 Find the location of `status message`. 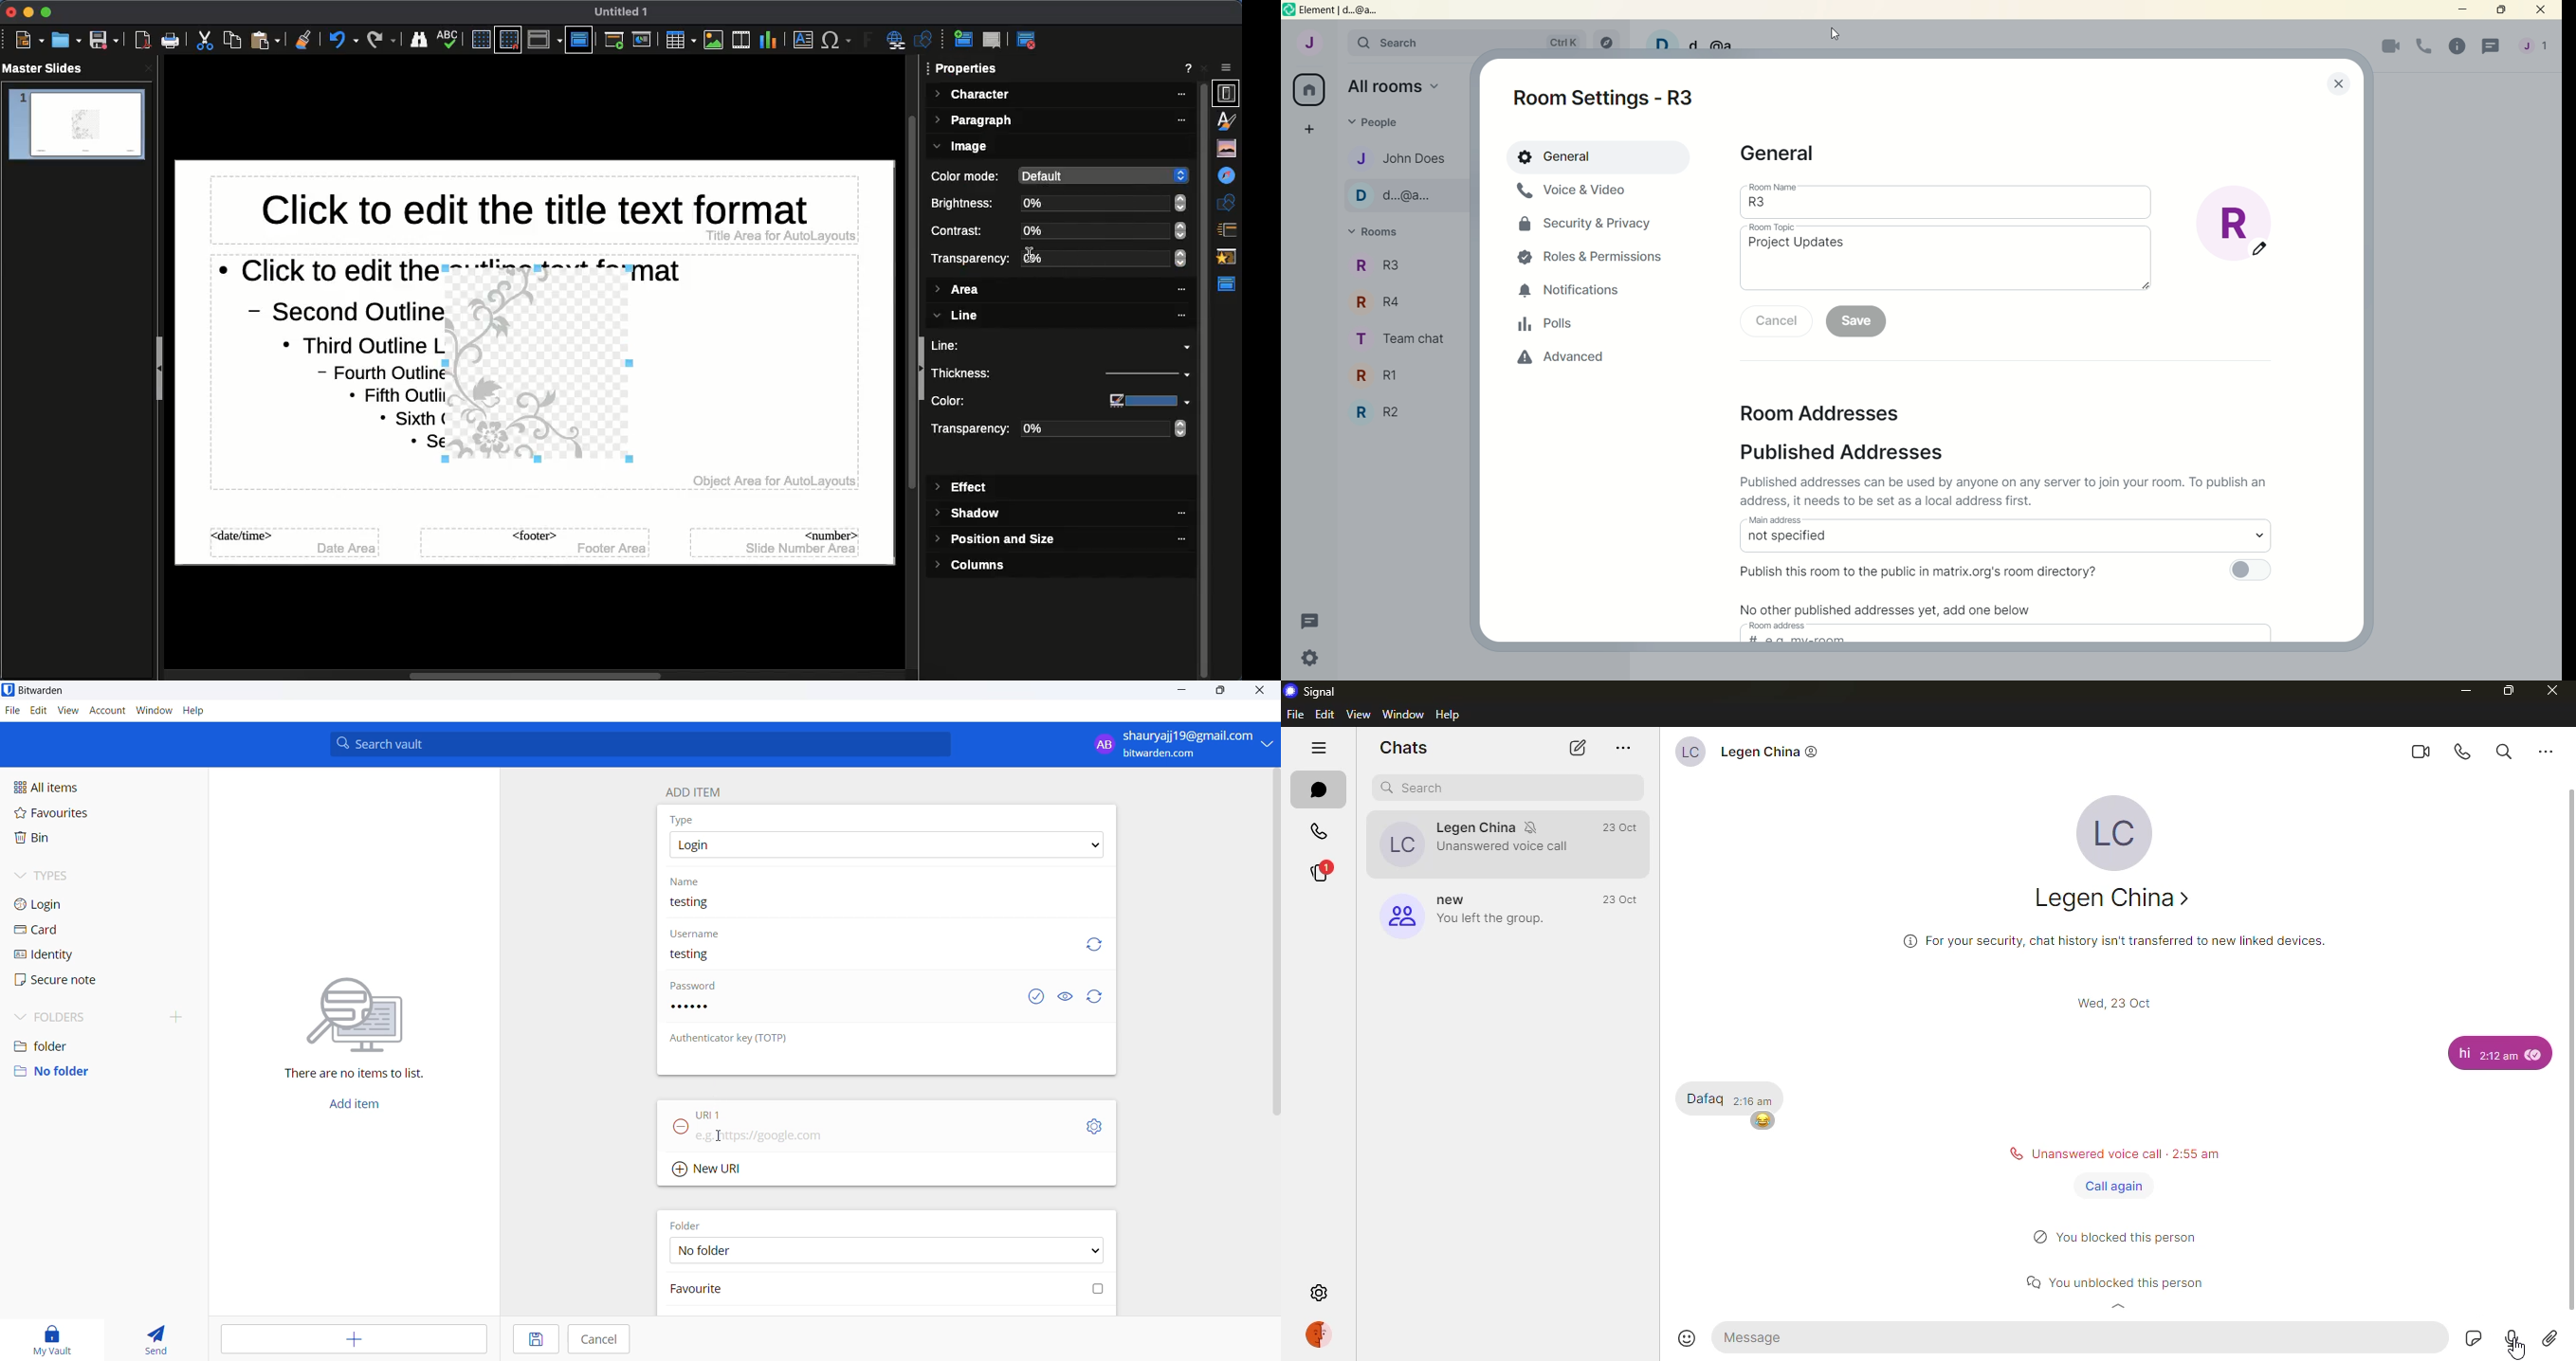

status message is located at coordinates (2115, 1279).